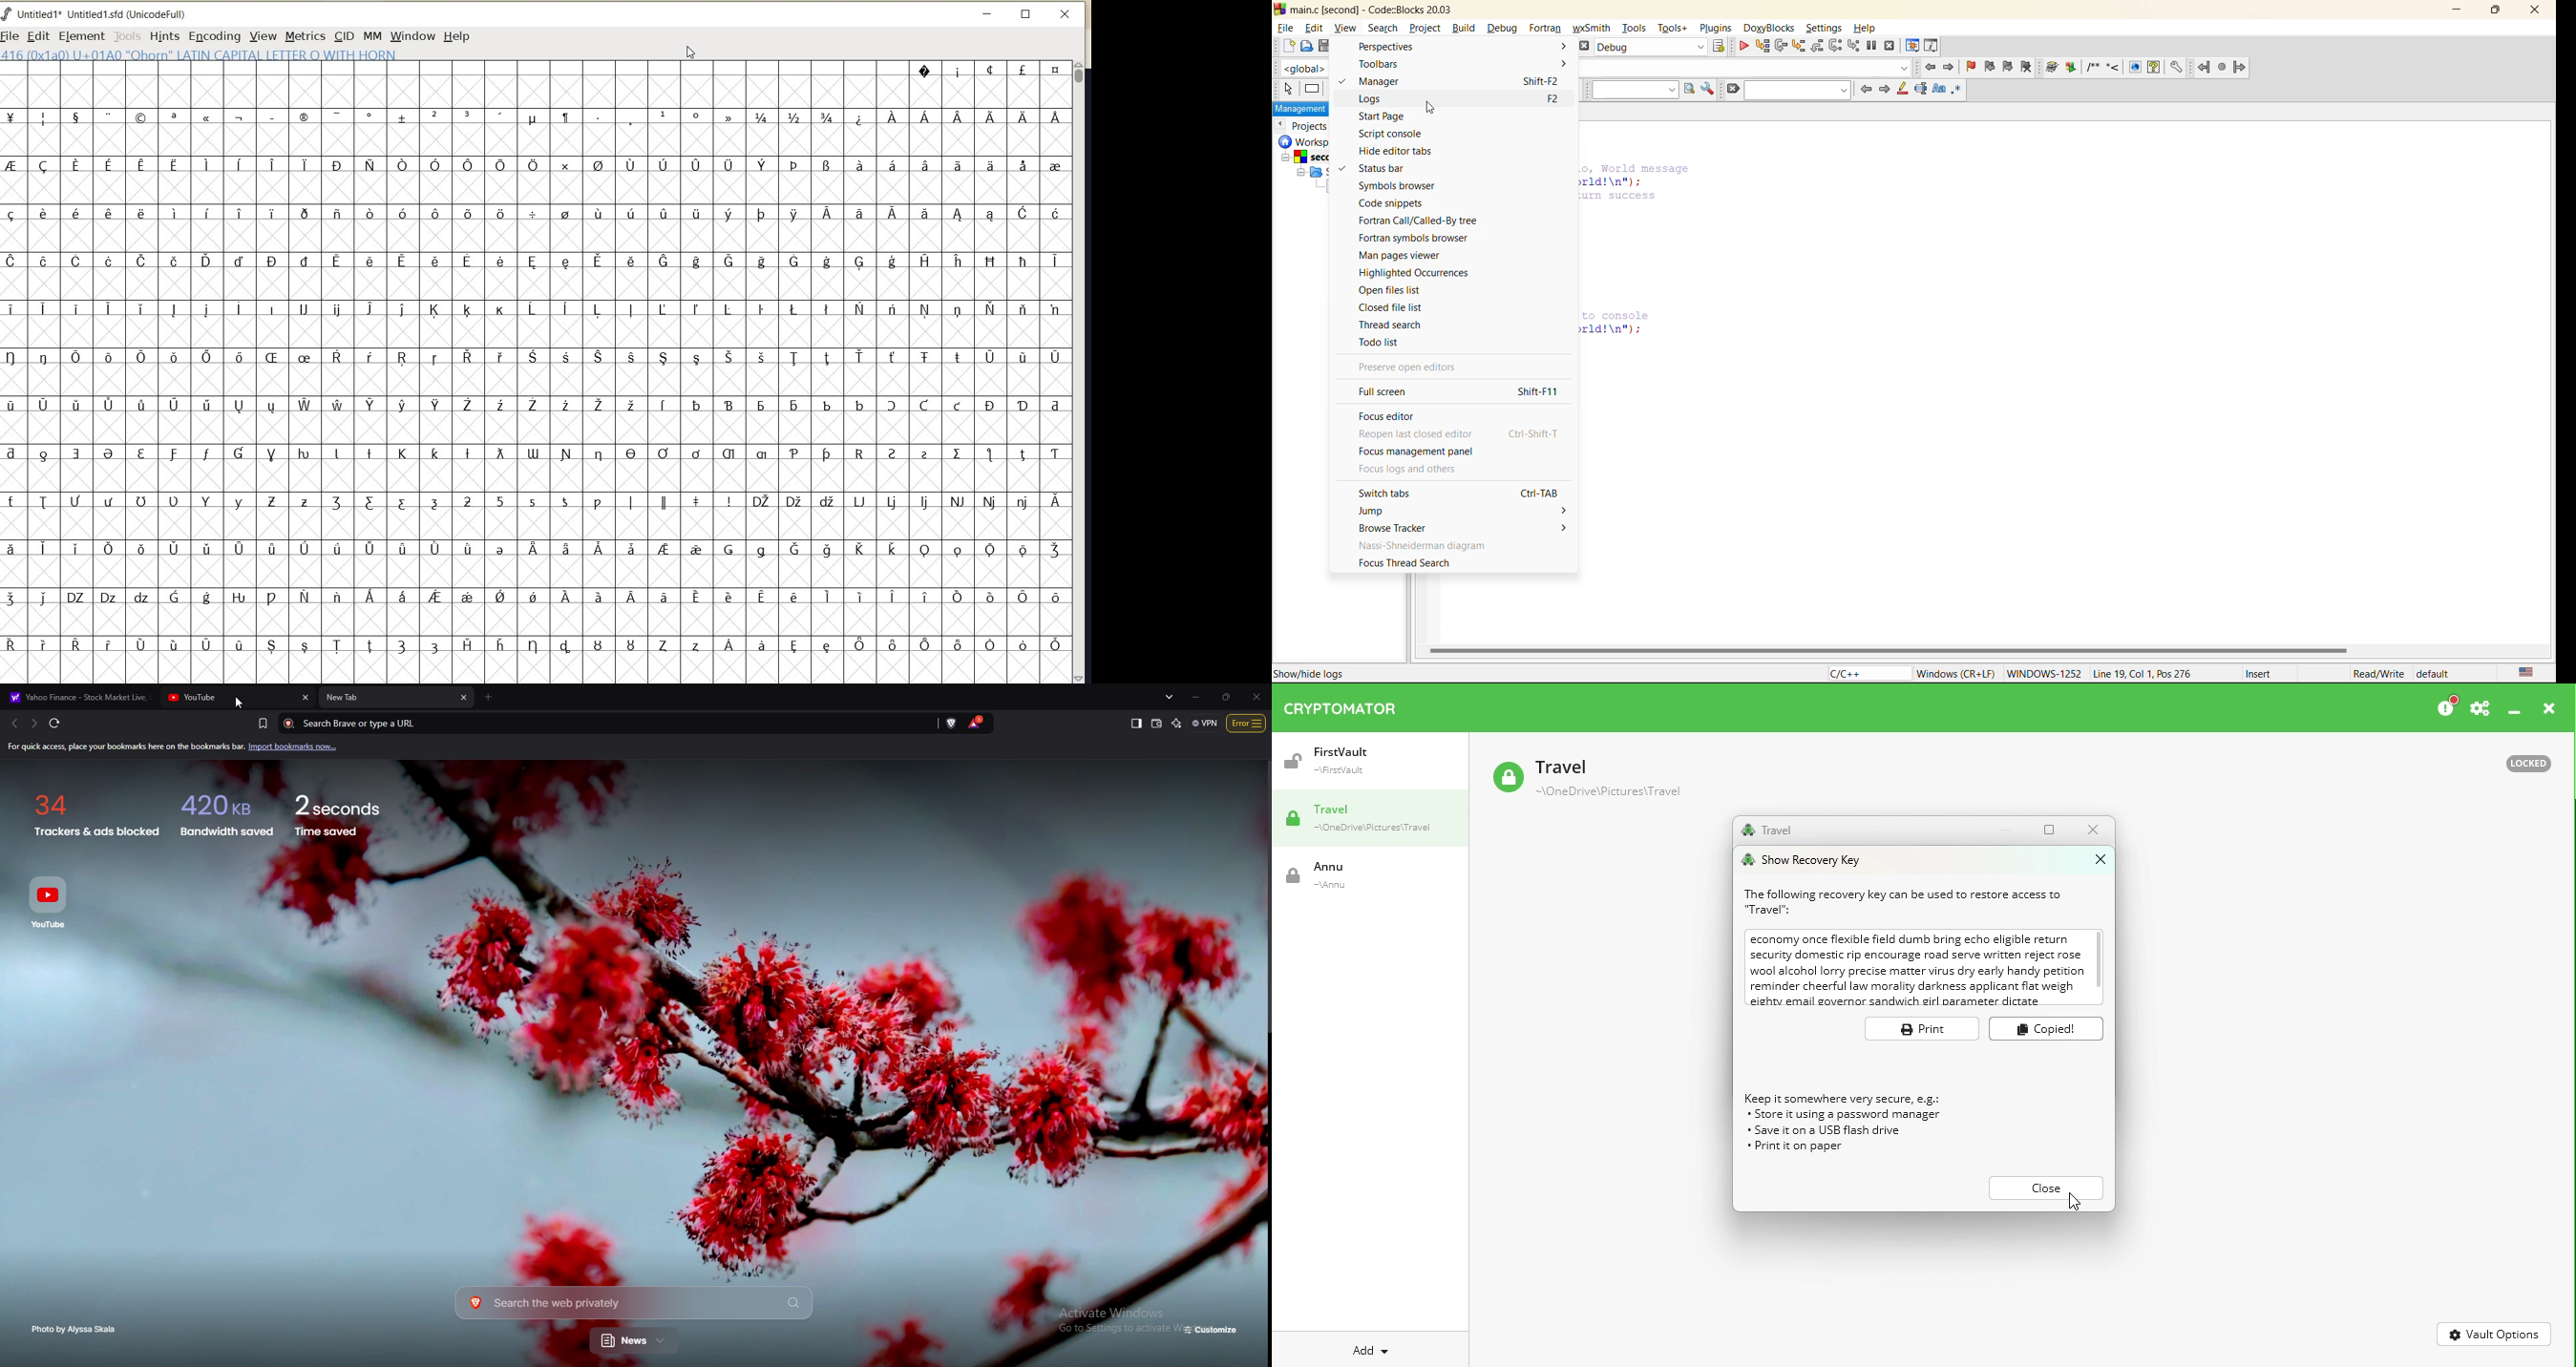 Image resolution: width=2576 pixels, height=1372 pixels. I want to click on tools, so click(1633, 28).